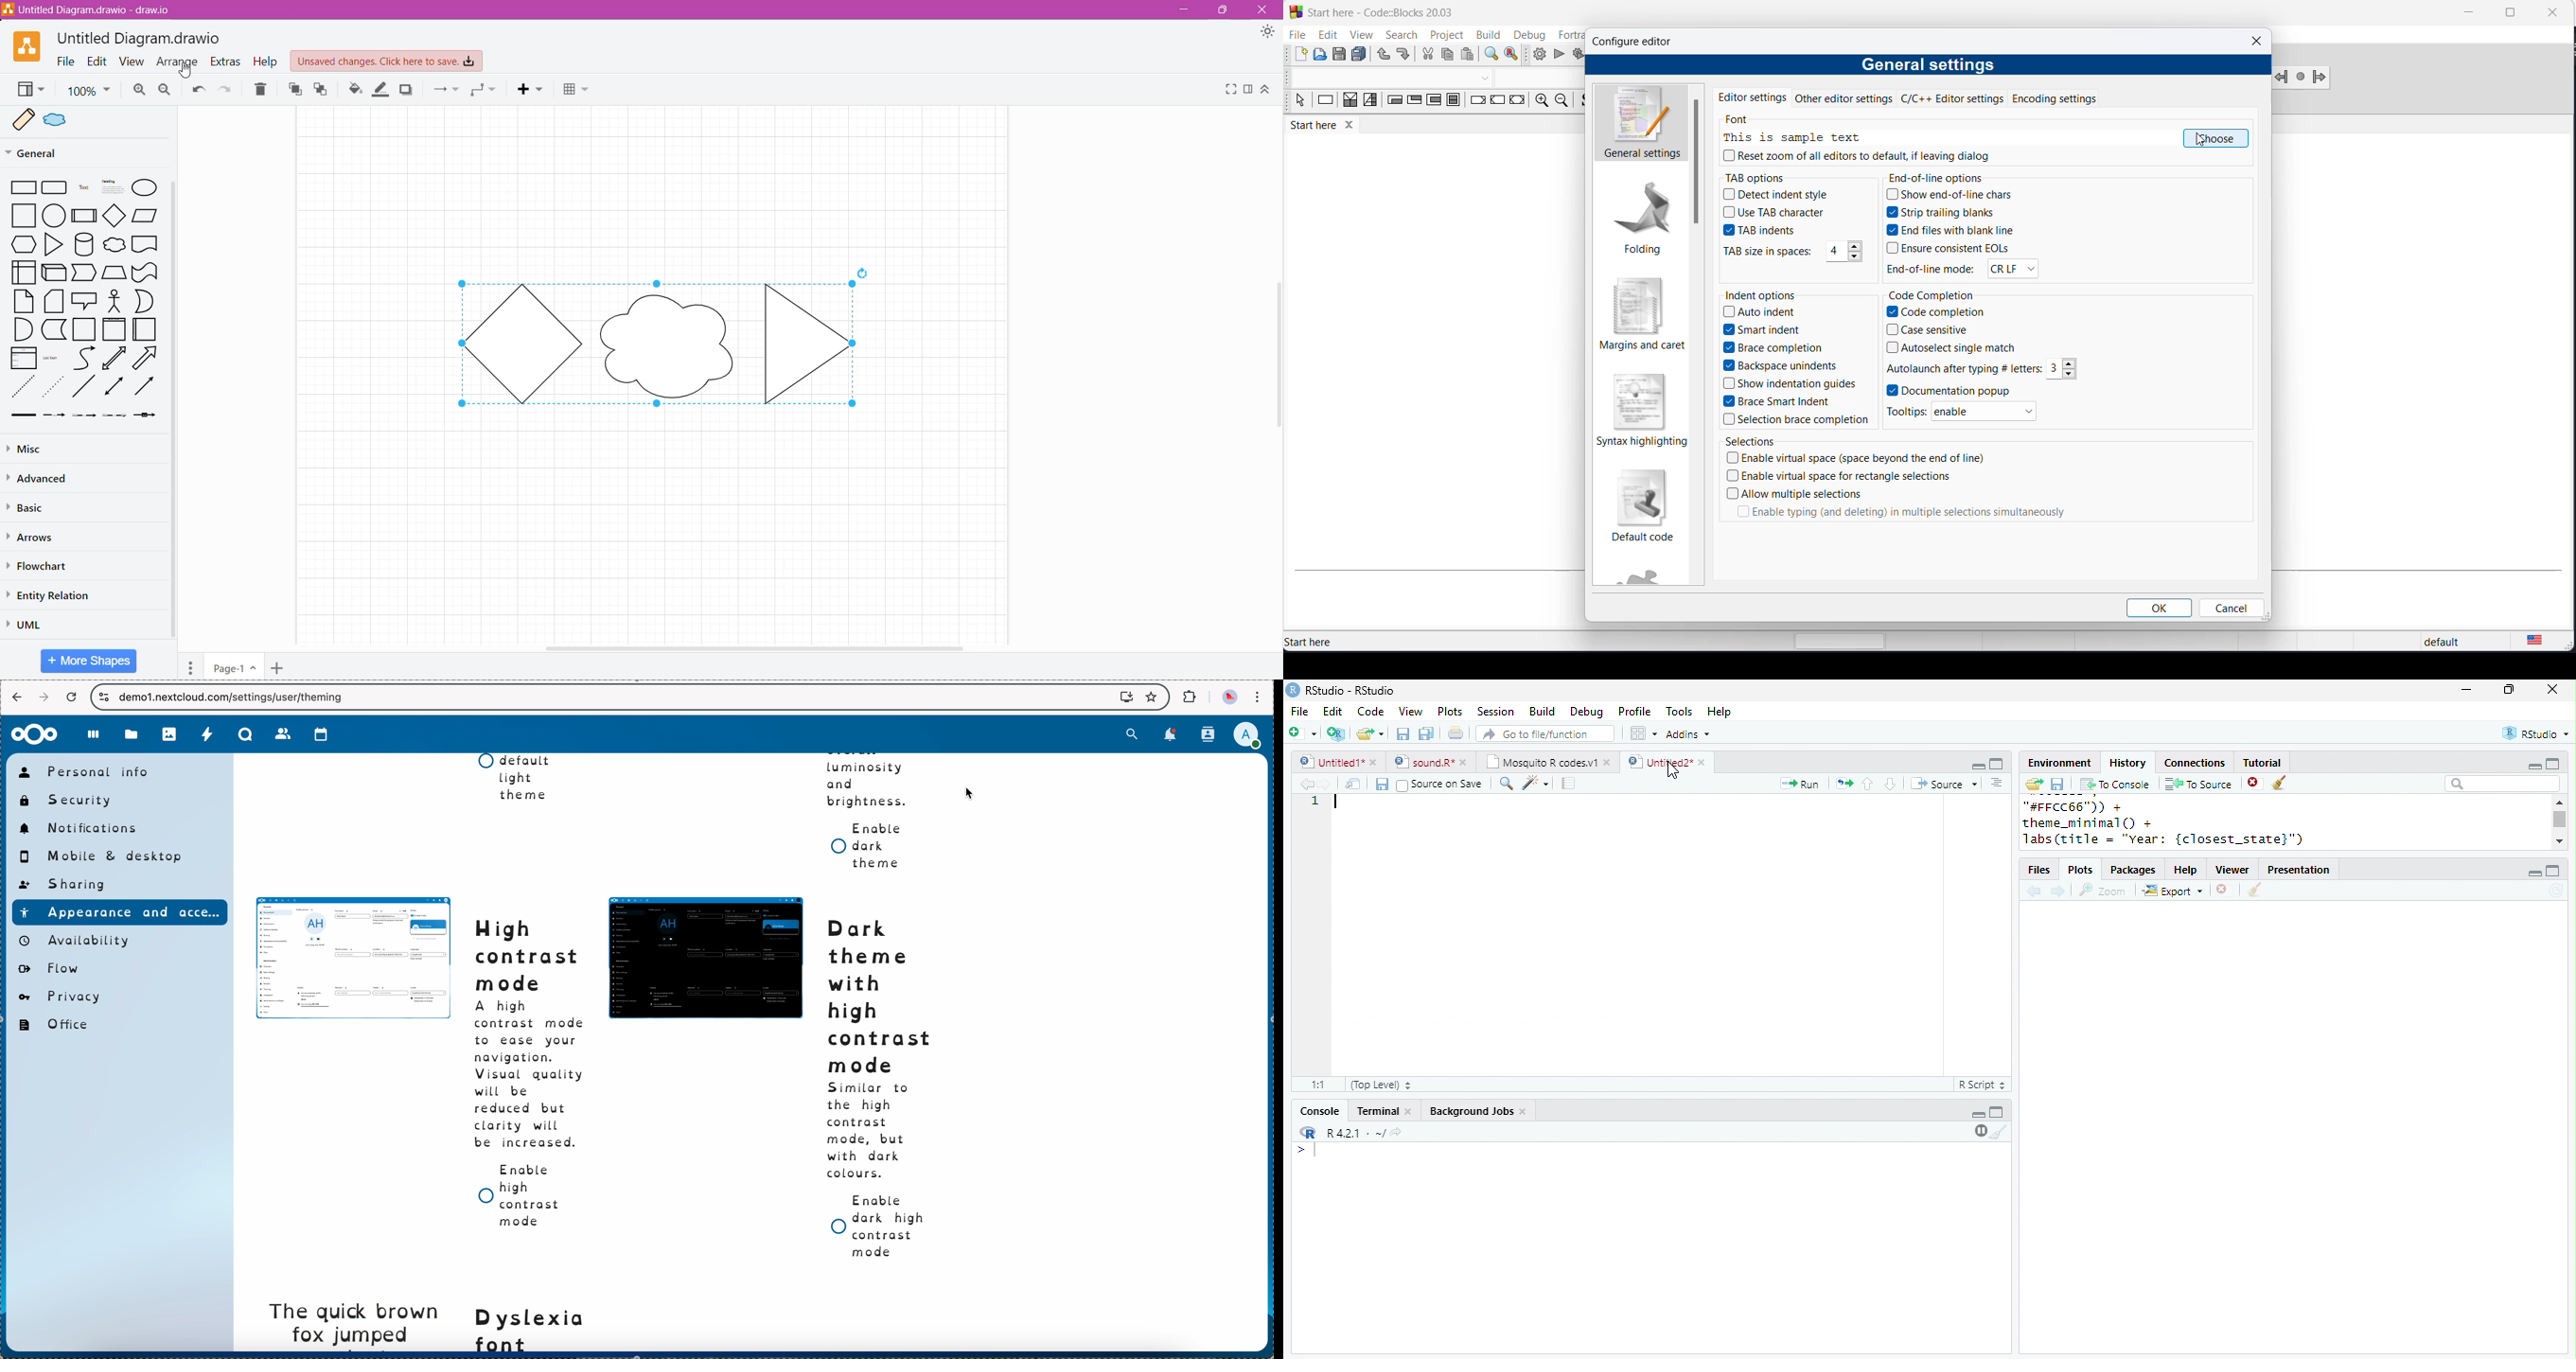  I want to click on build, so click(1487, 34).